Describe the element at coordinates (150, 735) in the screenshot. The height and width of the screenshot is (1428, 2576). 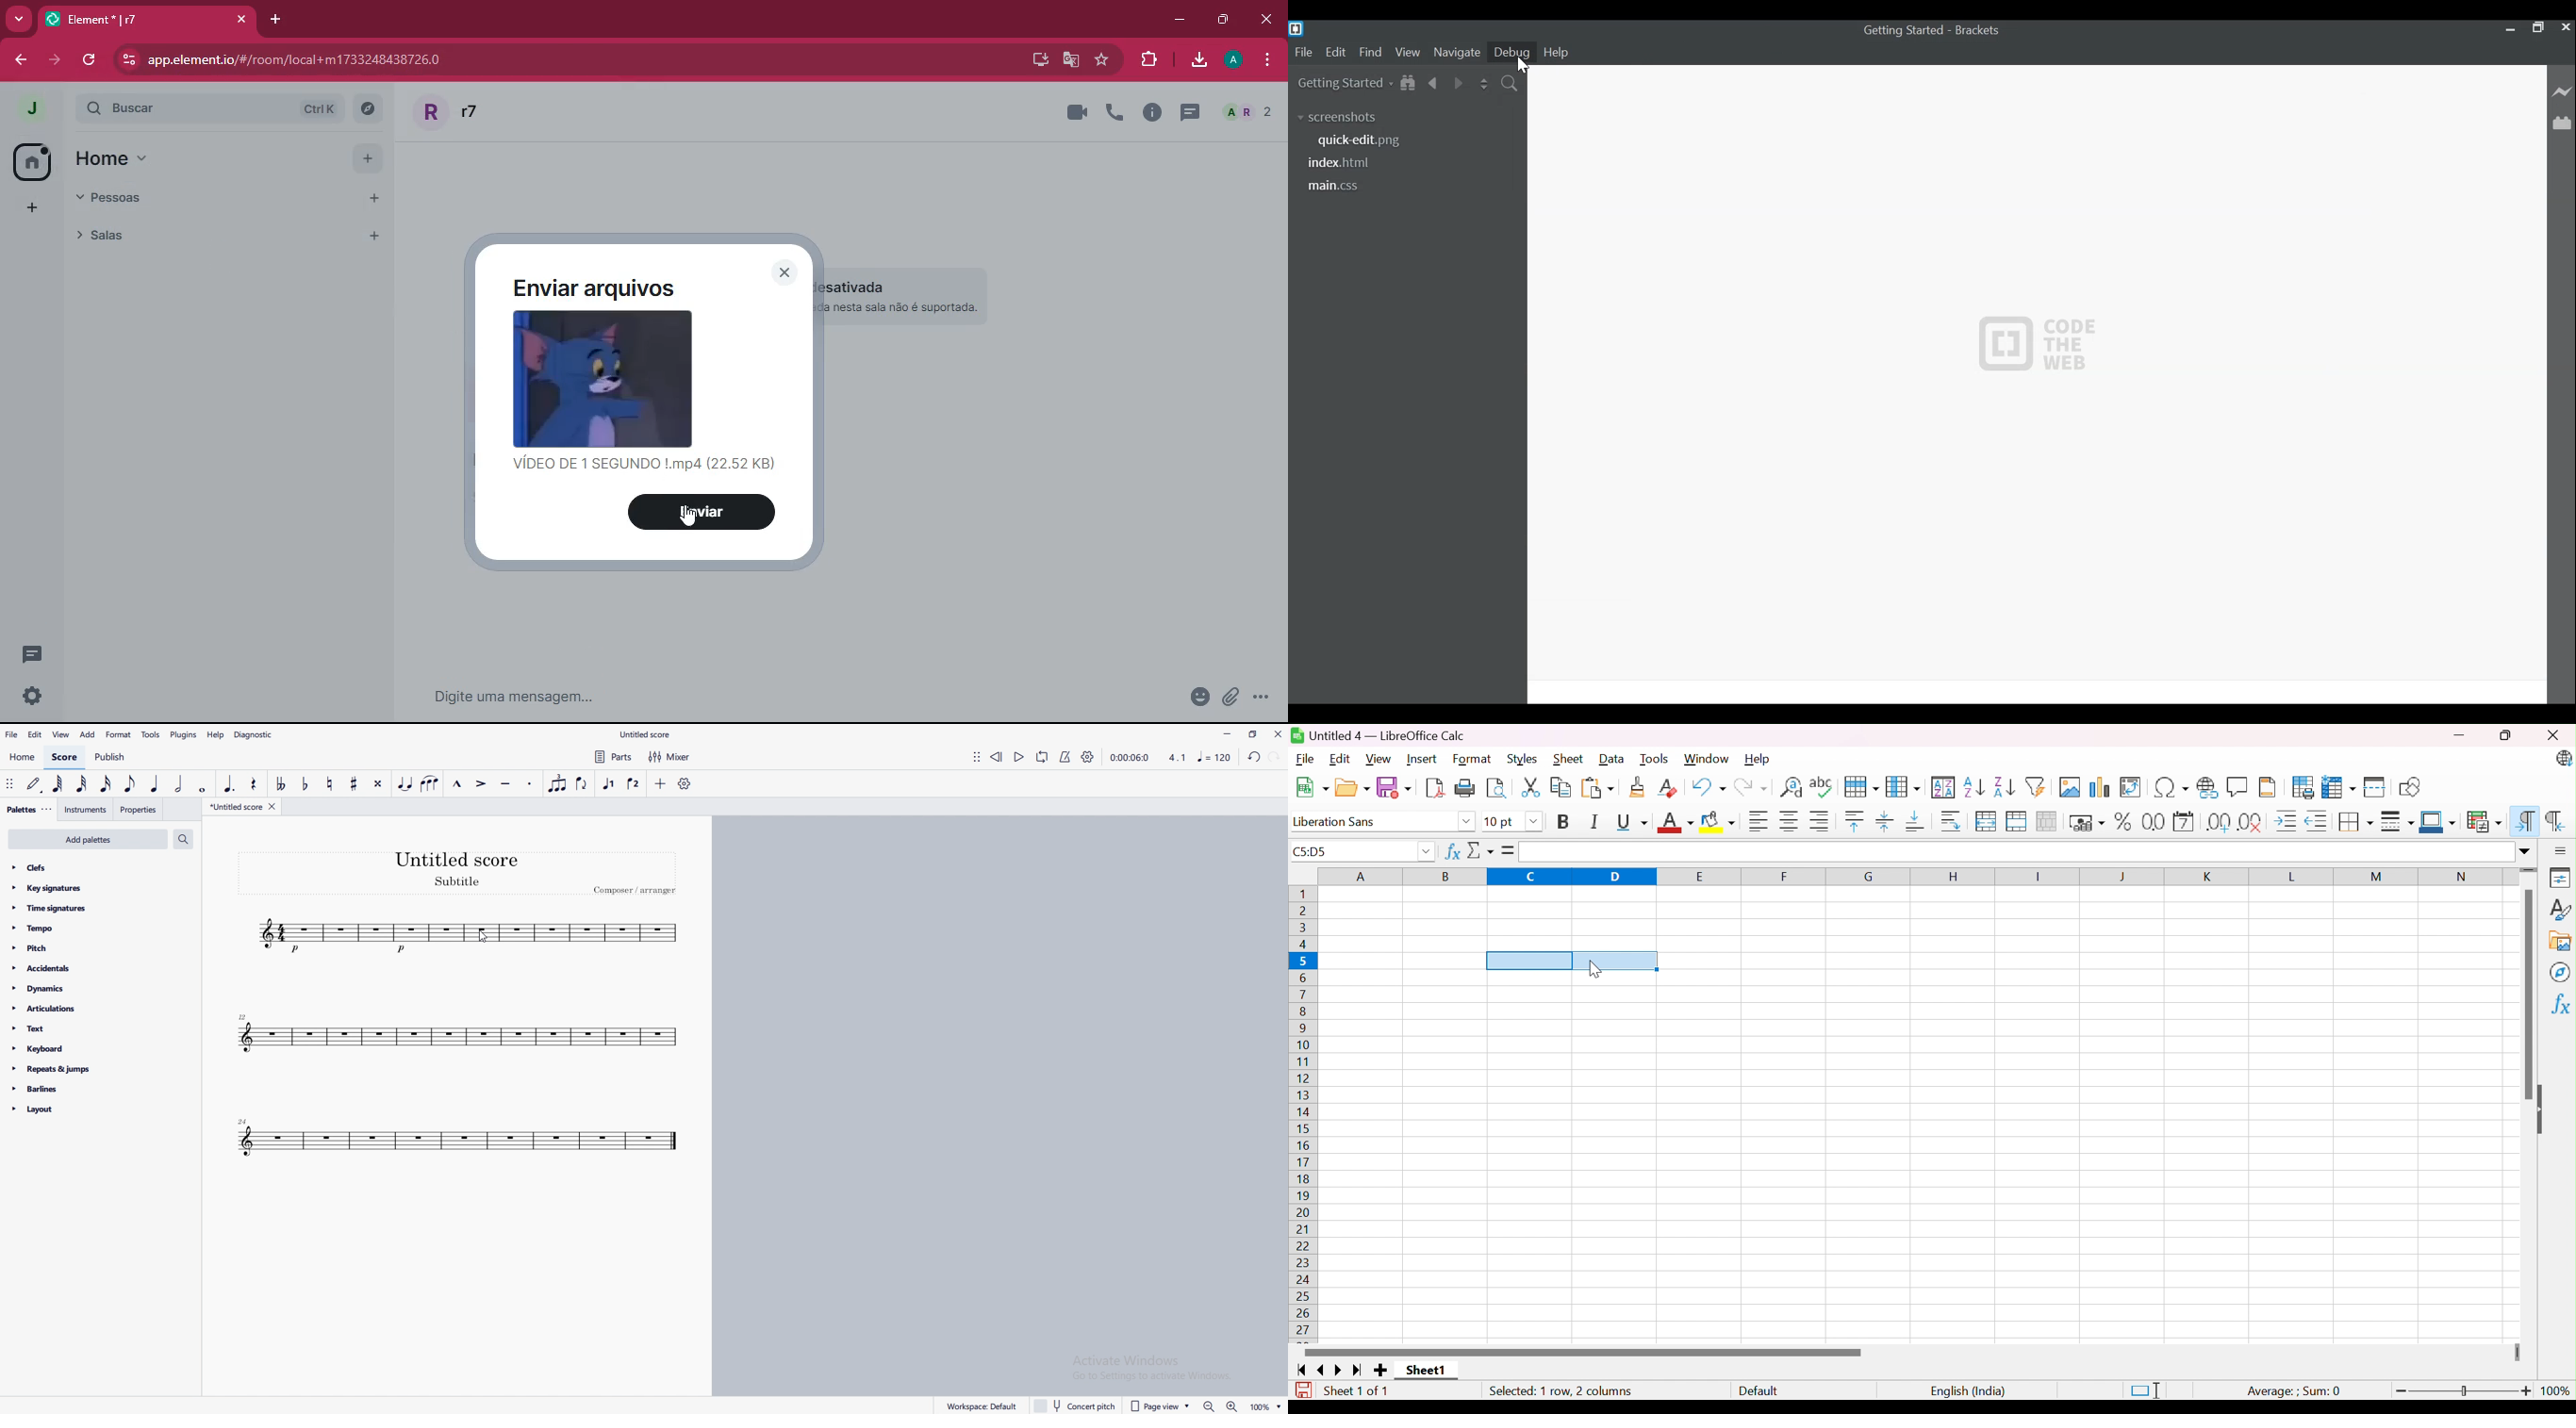
I see `tools` at that location.